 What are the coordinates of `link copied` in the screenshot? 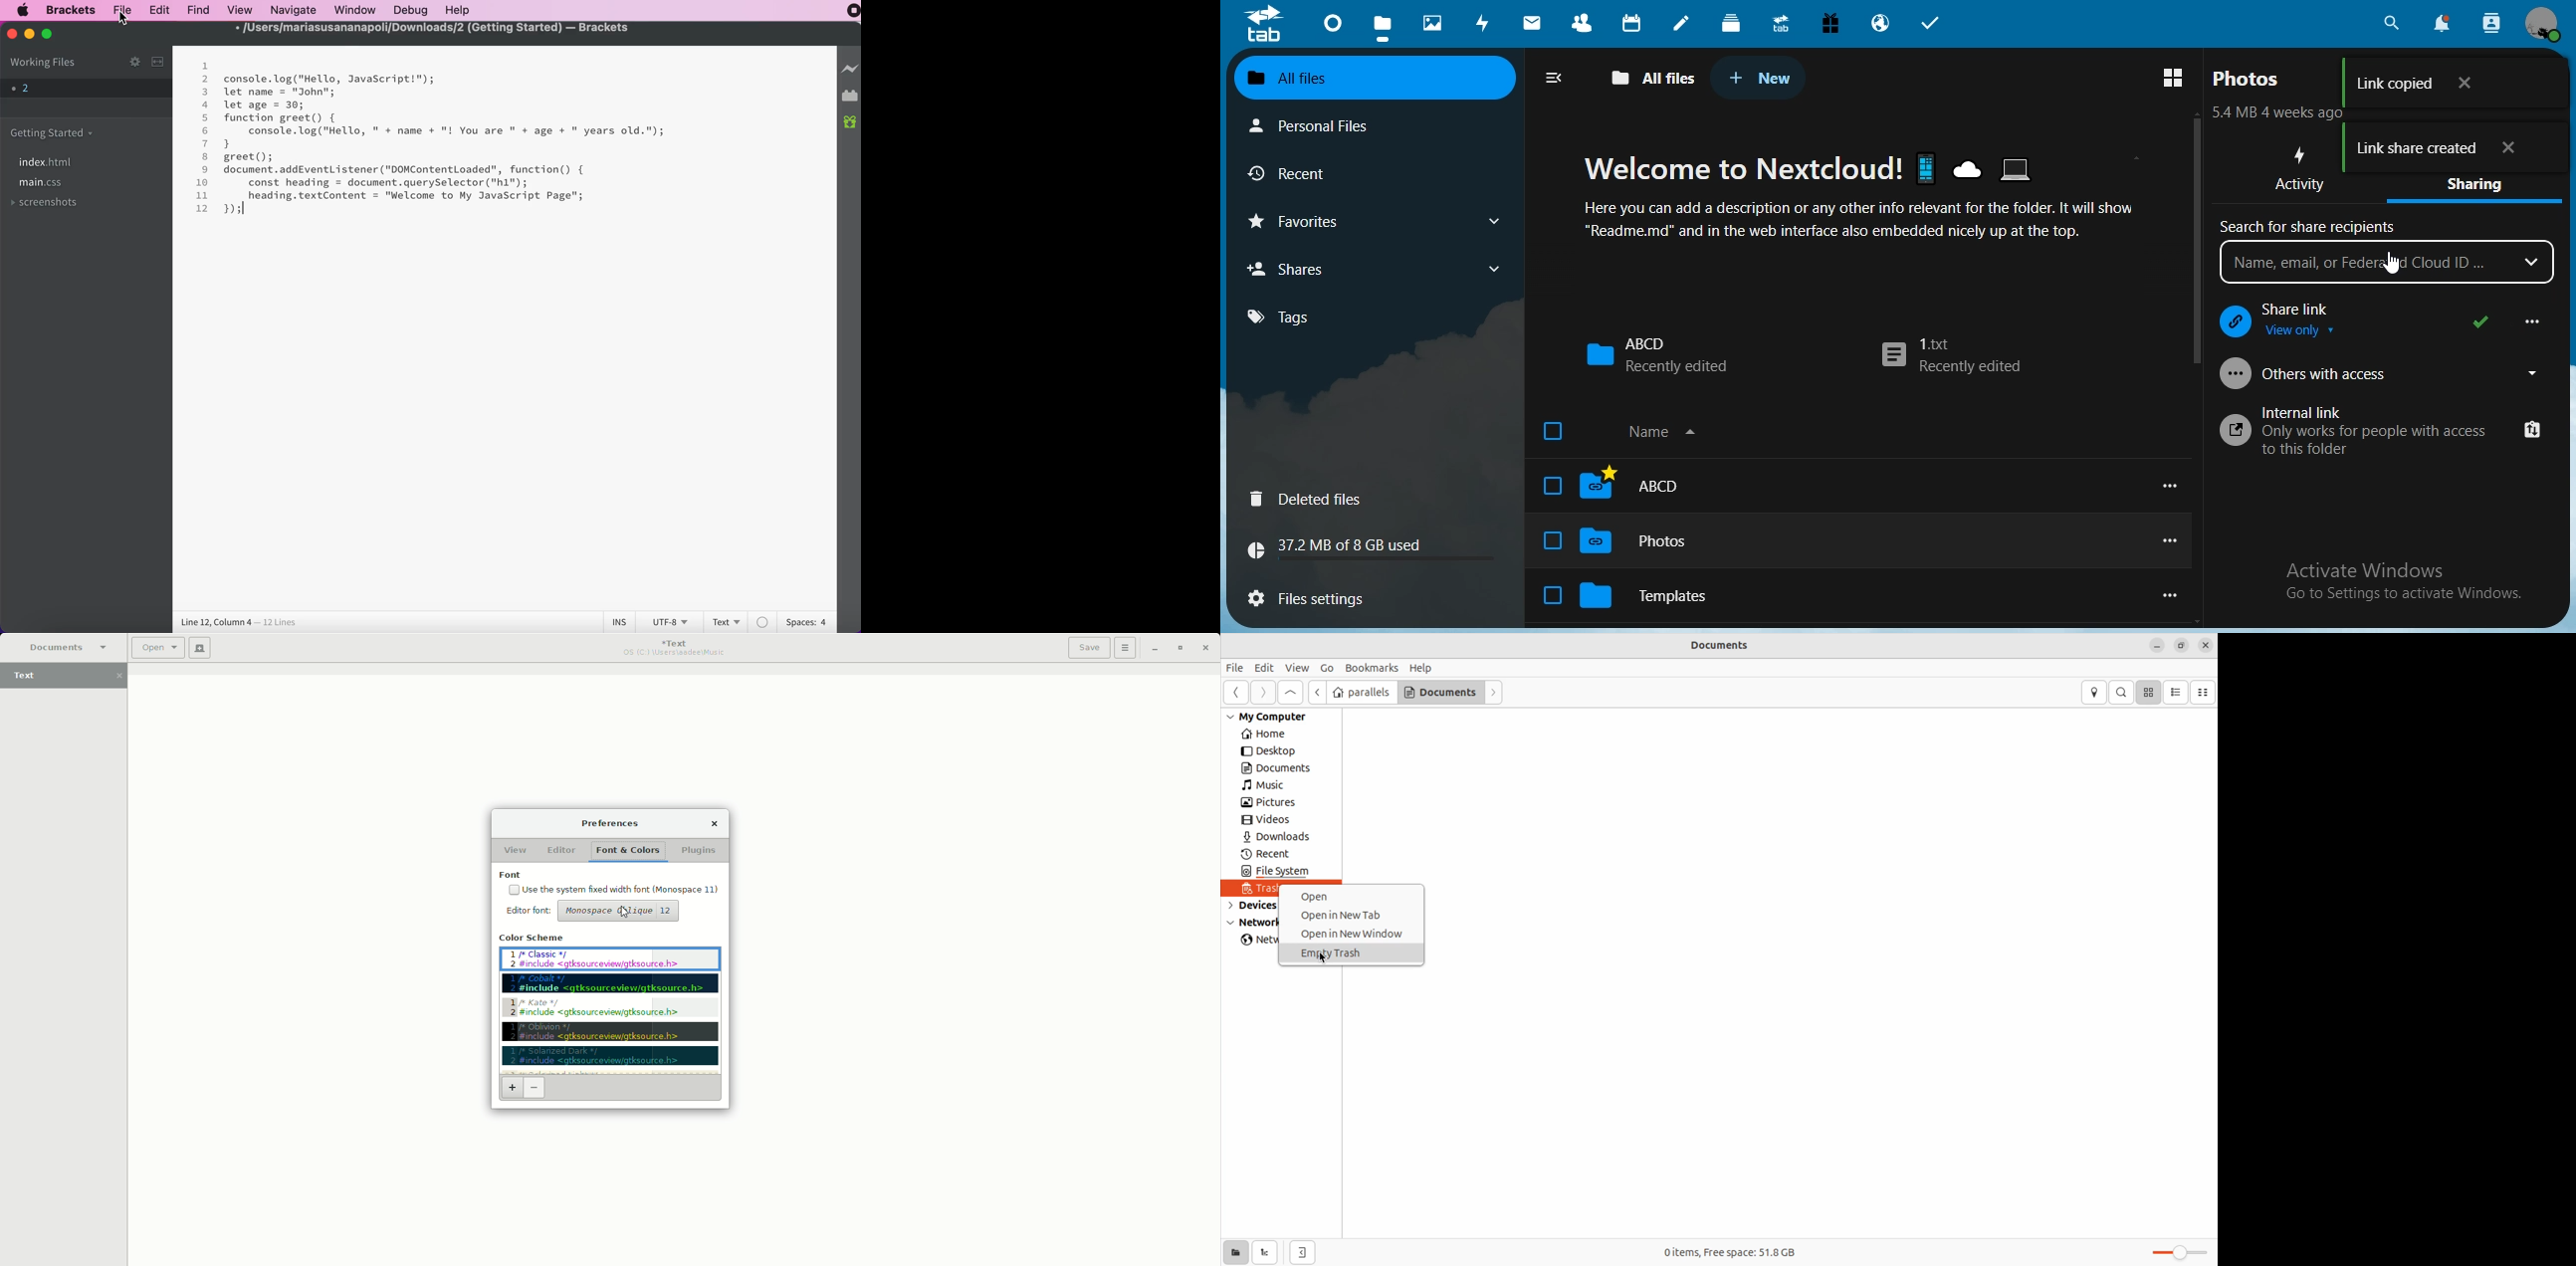 It's located at (2449, 84).